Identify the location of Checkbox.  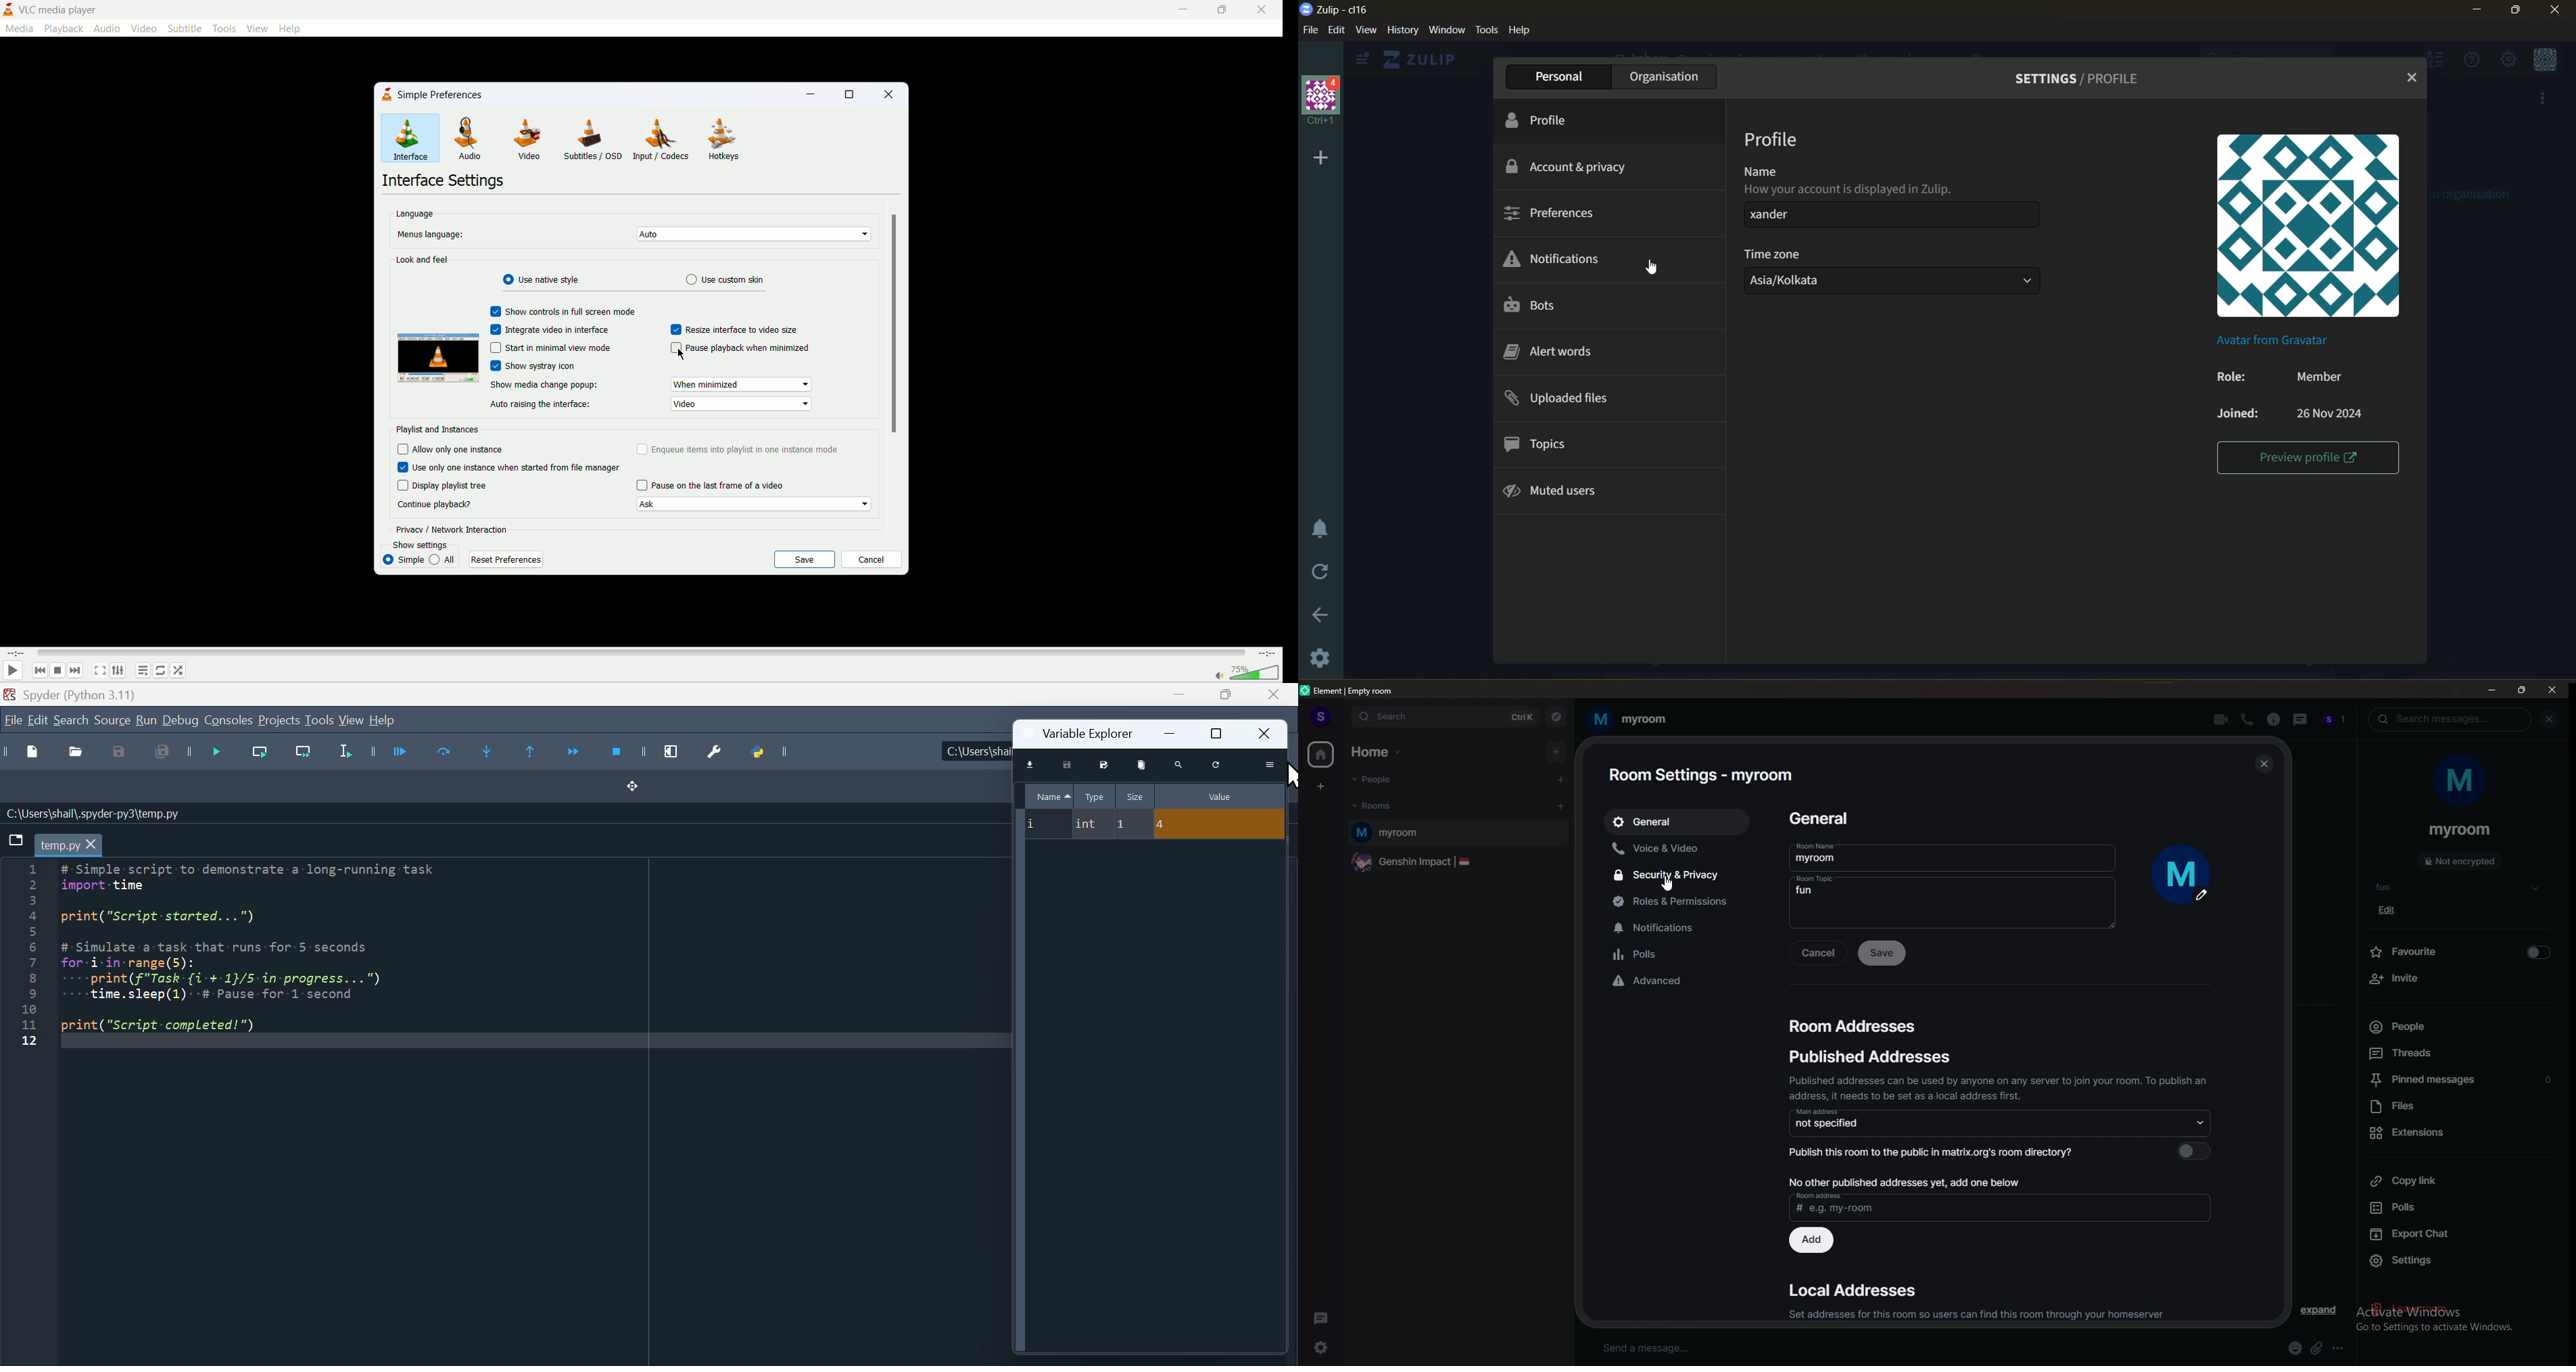
(496, 328).